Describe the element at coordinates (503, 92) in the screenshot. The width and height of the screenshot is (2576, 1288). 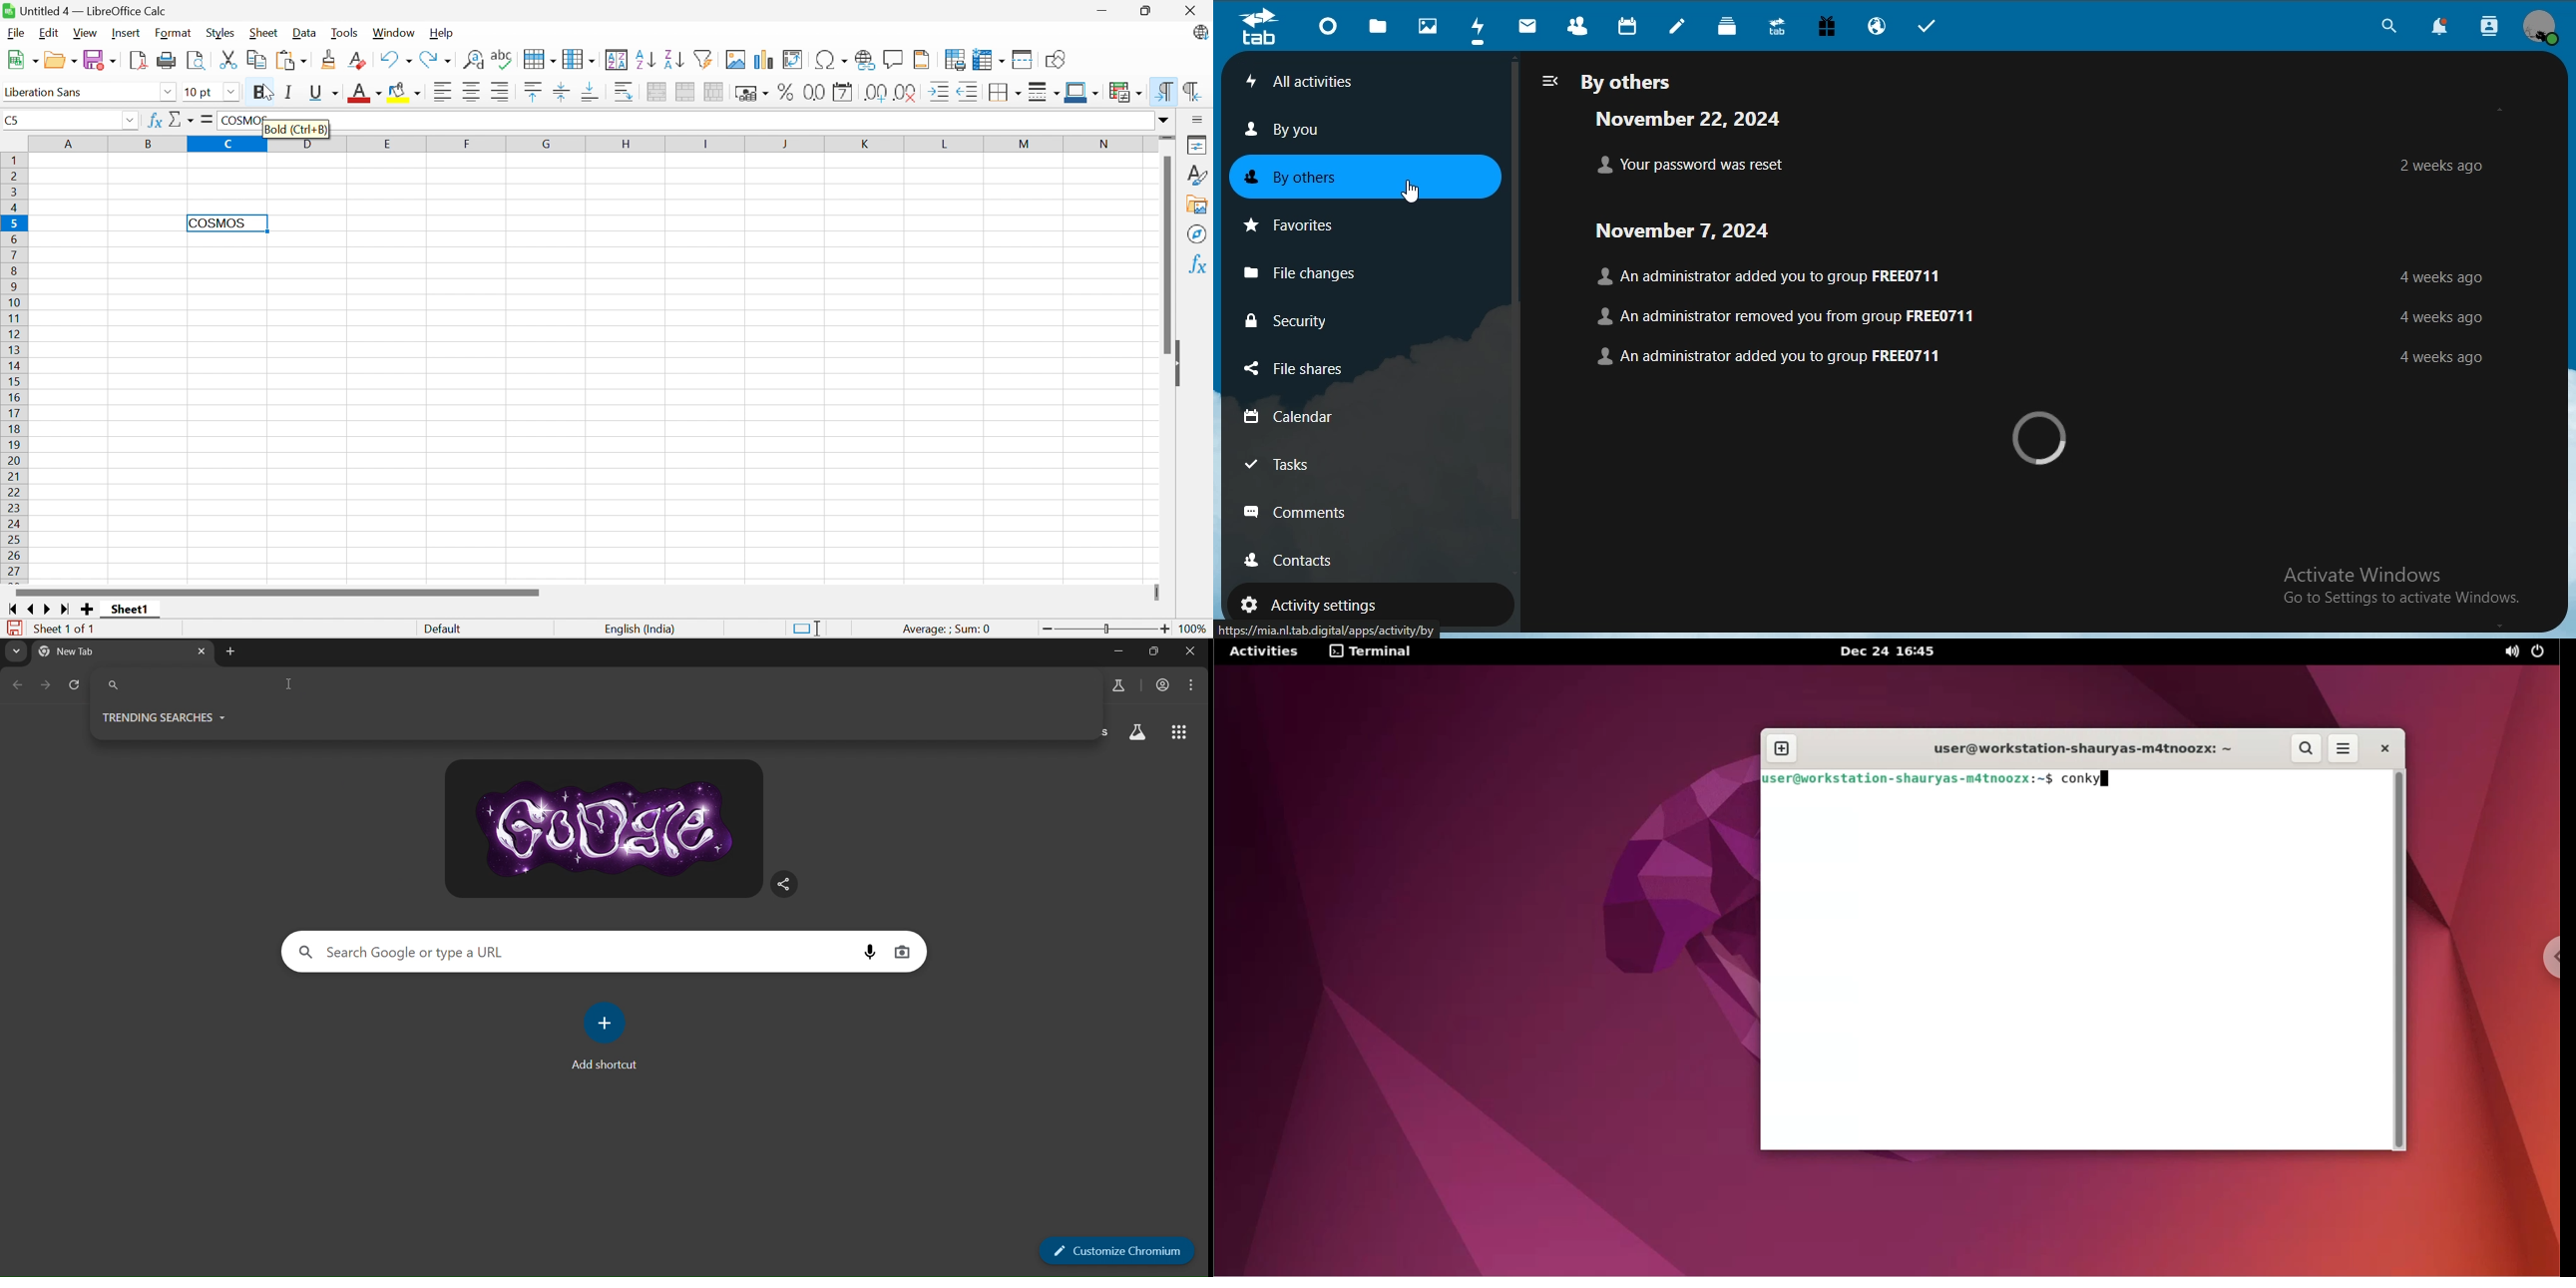
I see `Align Right` at that location.